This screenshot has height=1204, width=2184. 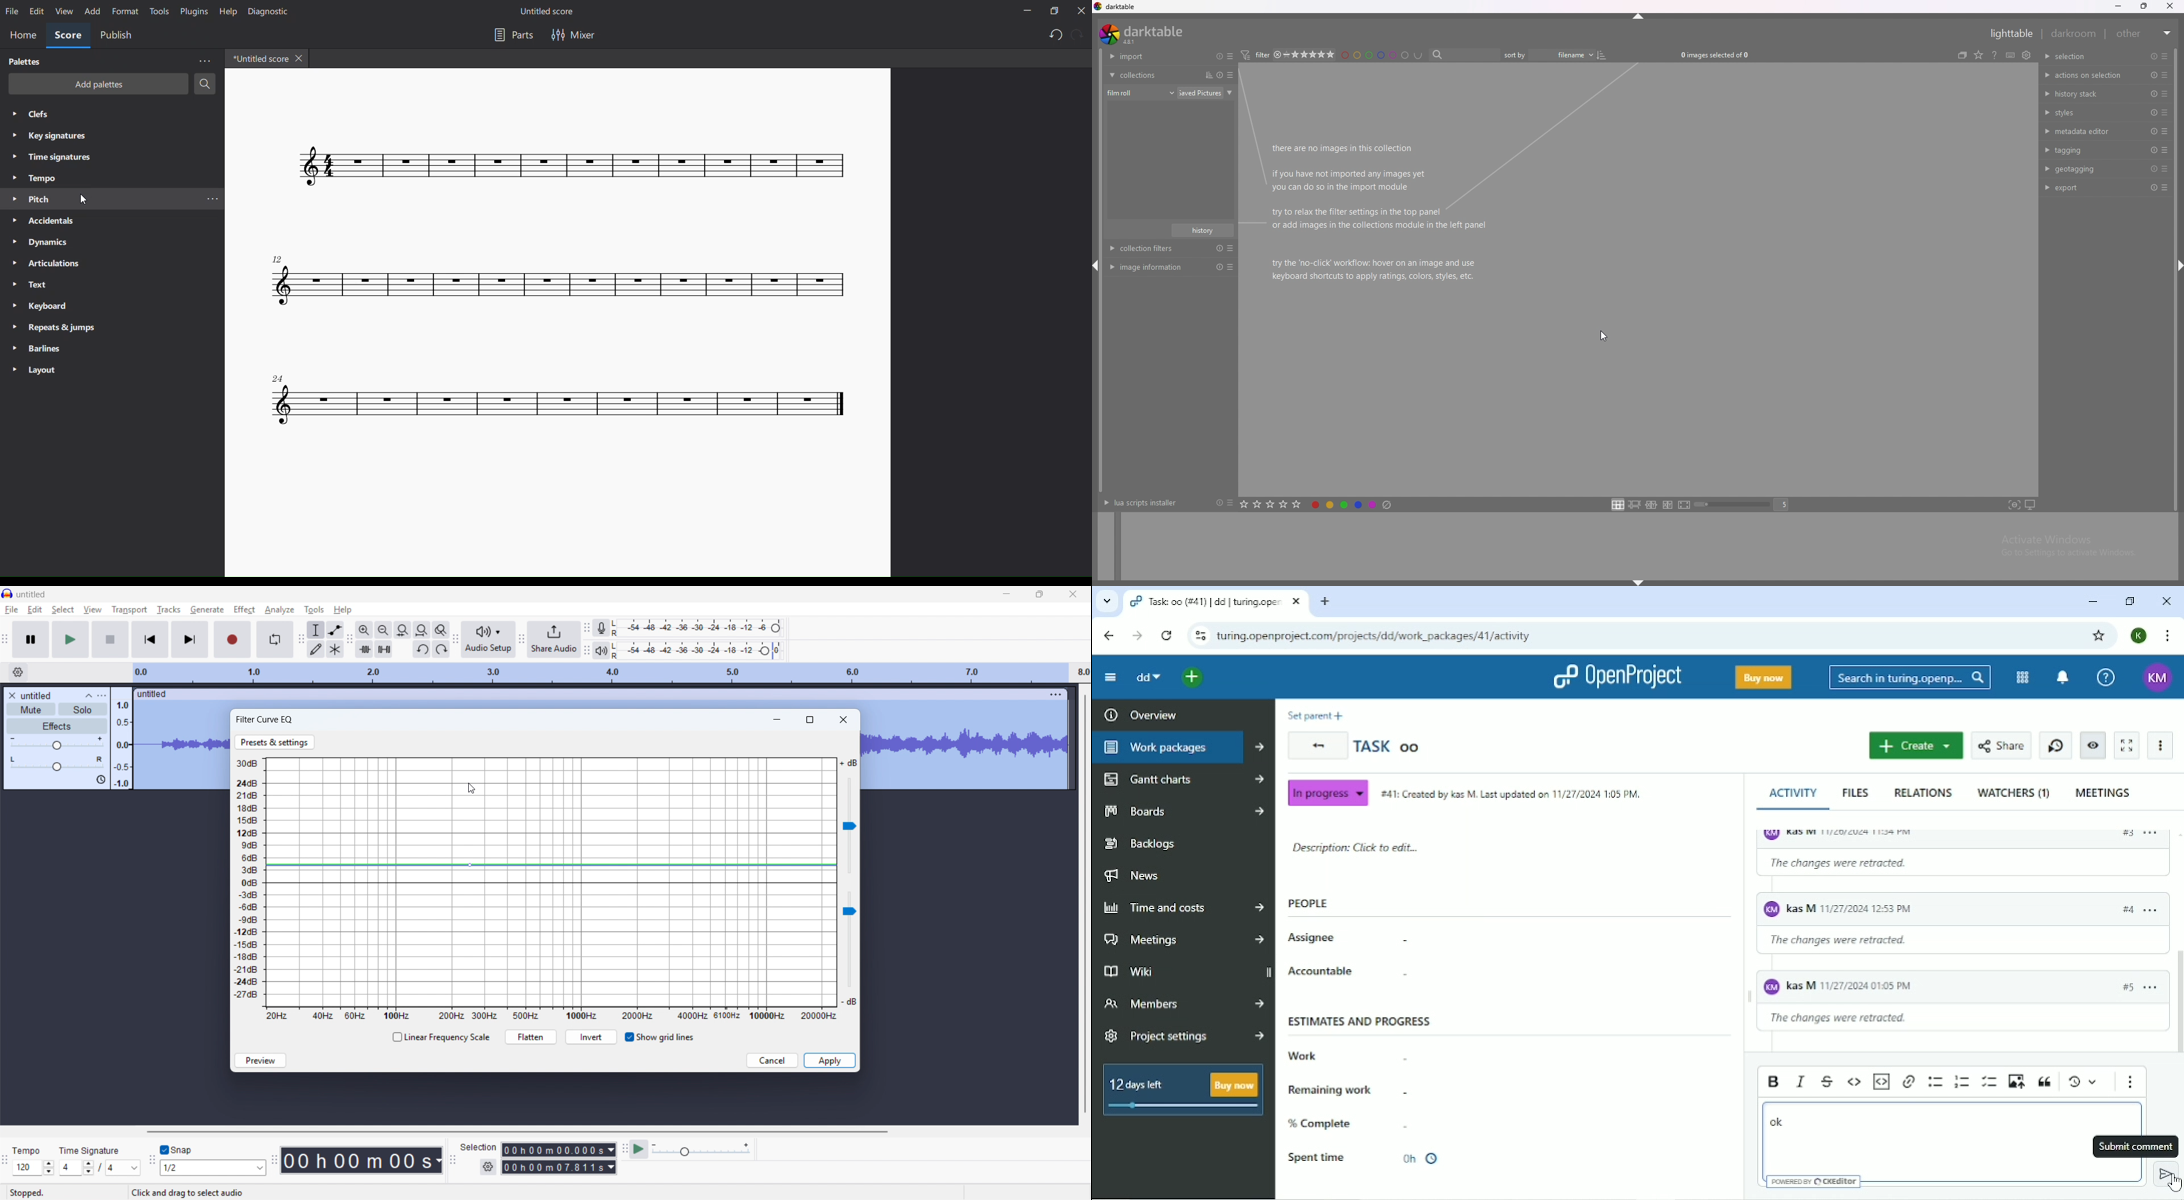 I want to click on + dB, so click(x=849, y=764).